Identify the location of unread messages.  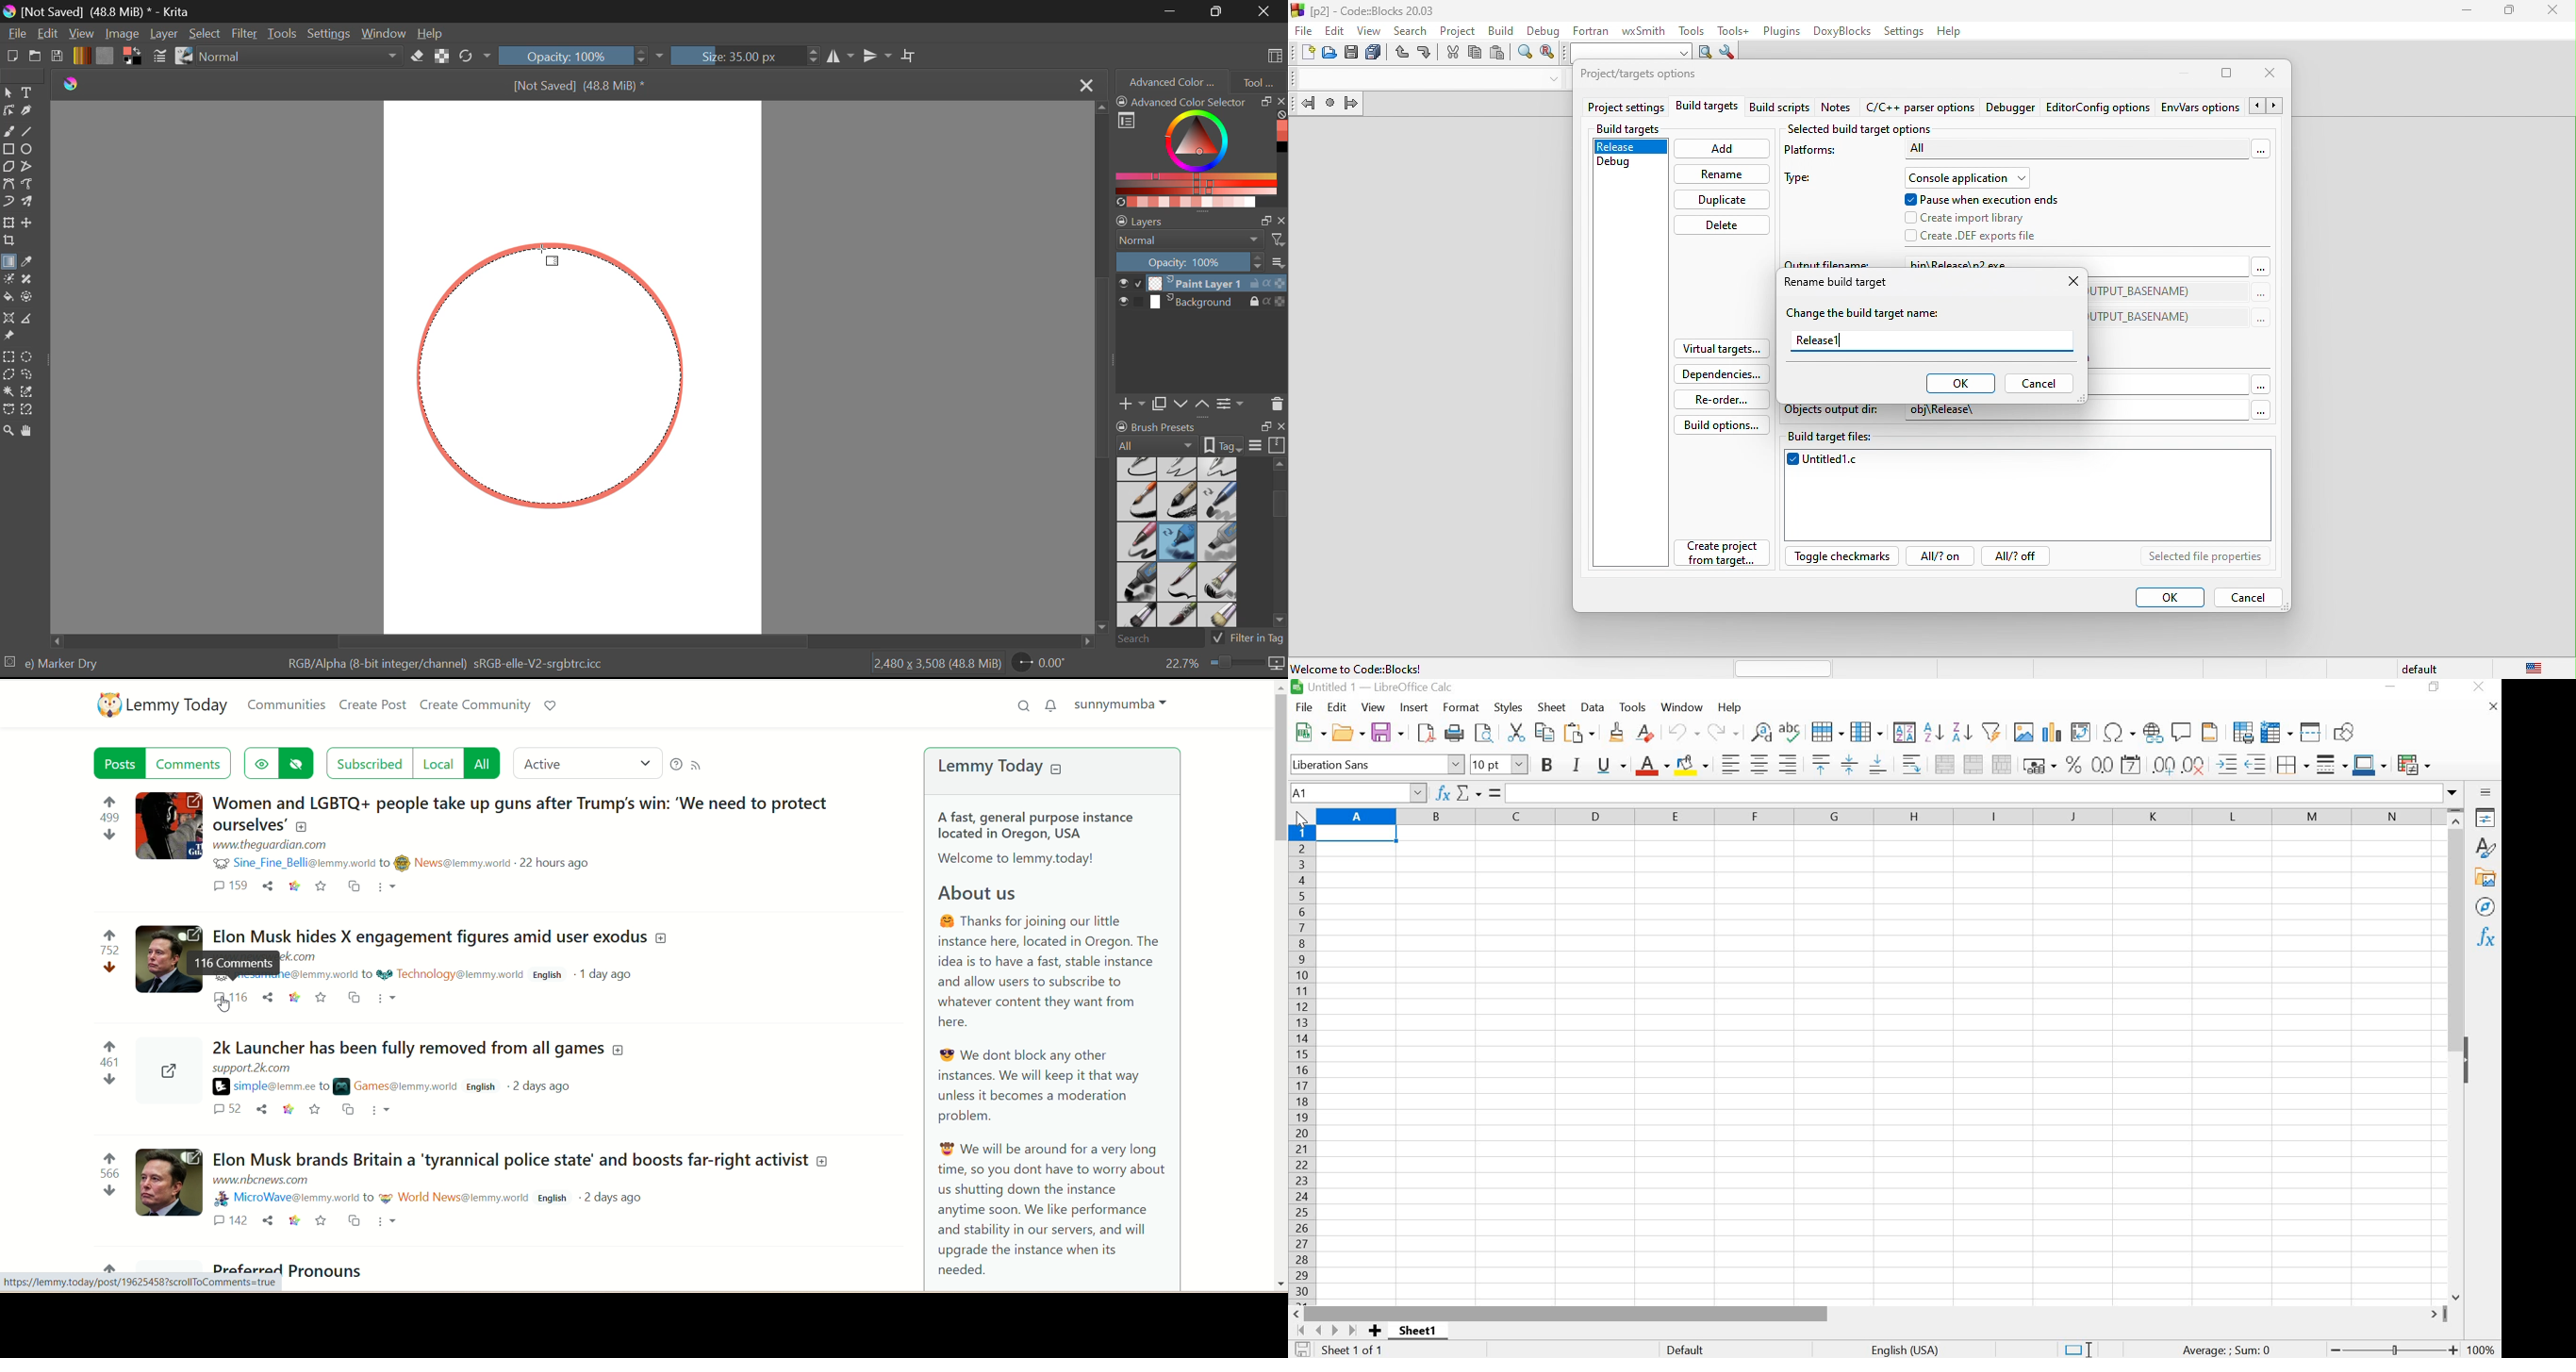
(1053, 706).